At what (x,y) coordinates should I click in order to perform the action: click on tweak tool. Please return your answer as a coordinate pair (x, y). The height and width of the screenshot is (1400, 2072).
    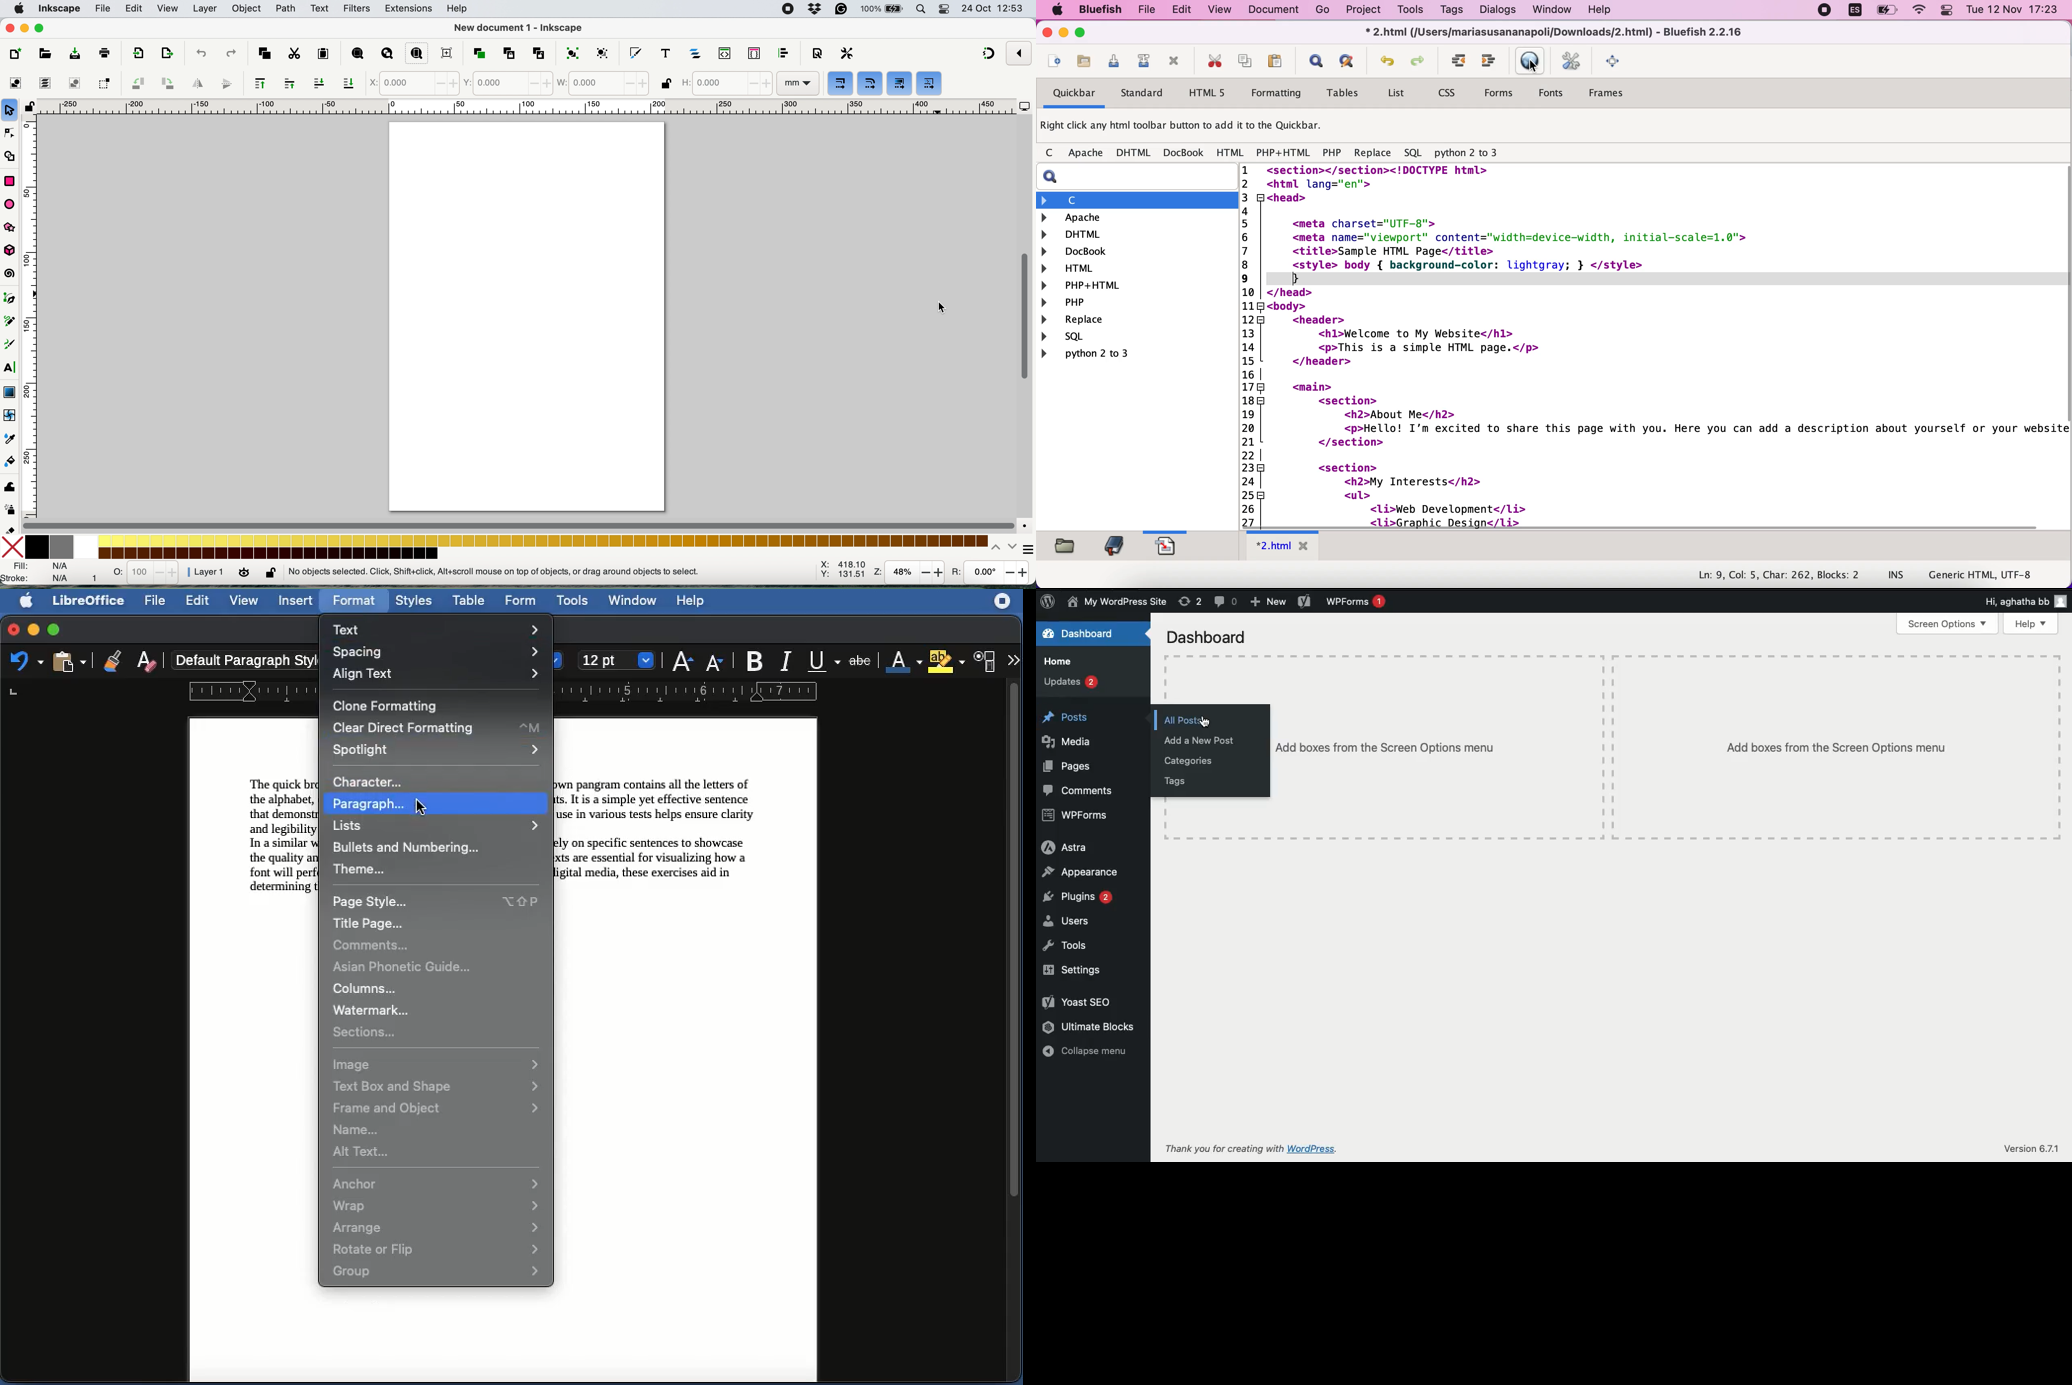
    Looking at the image, I should click on (9, 490).